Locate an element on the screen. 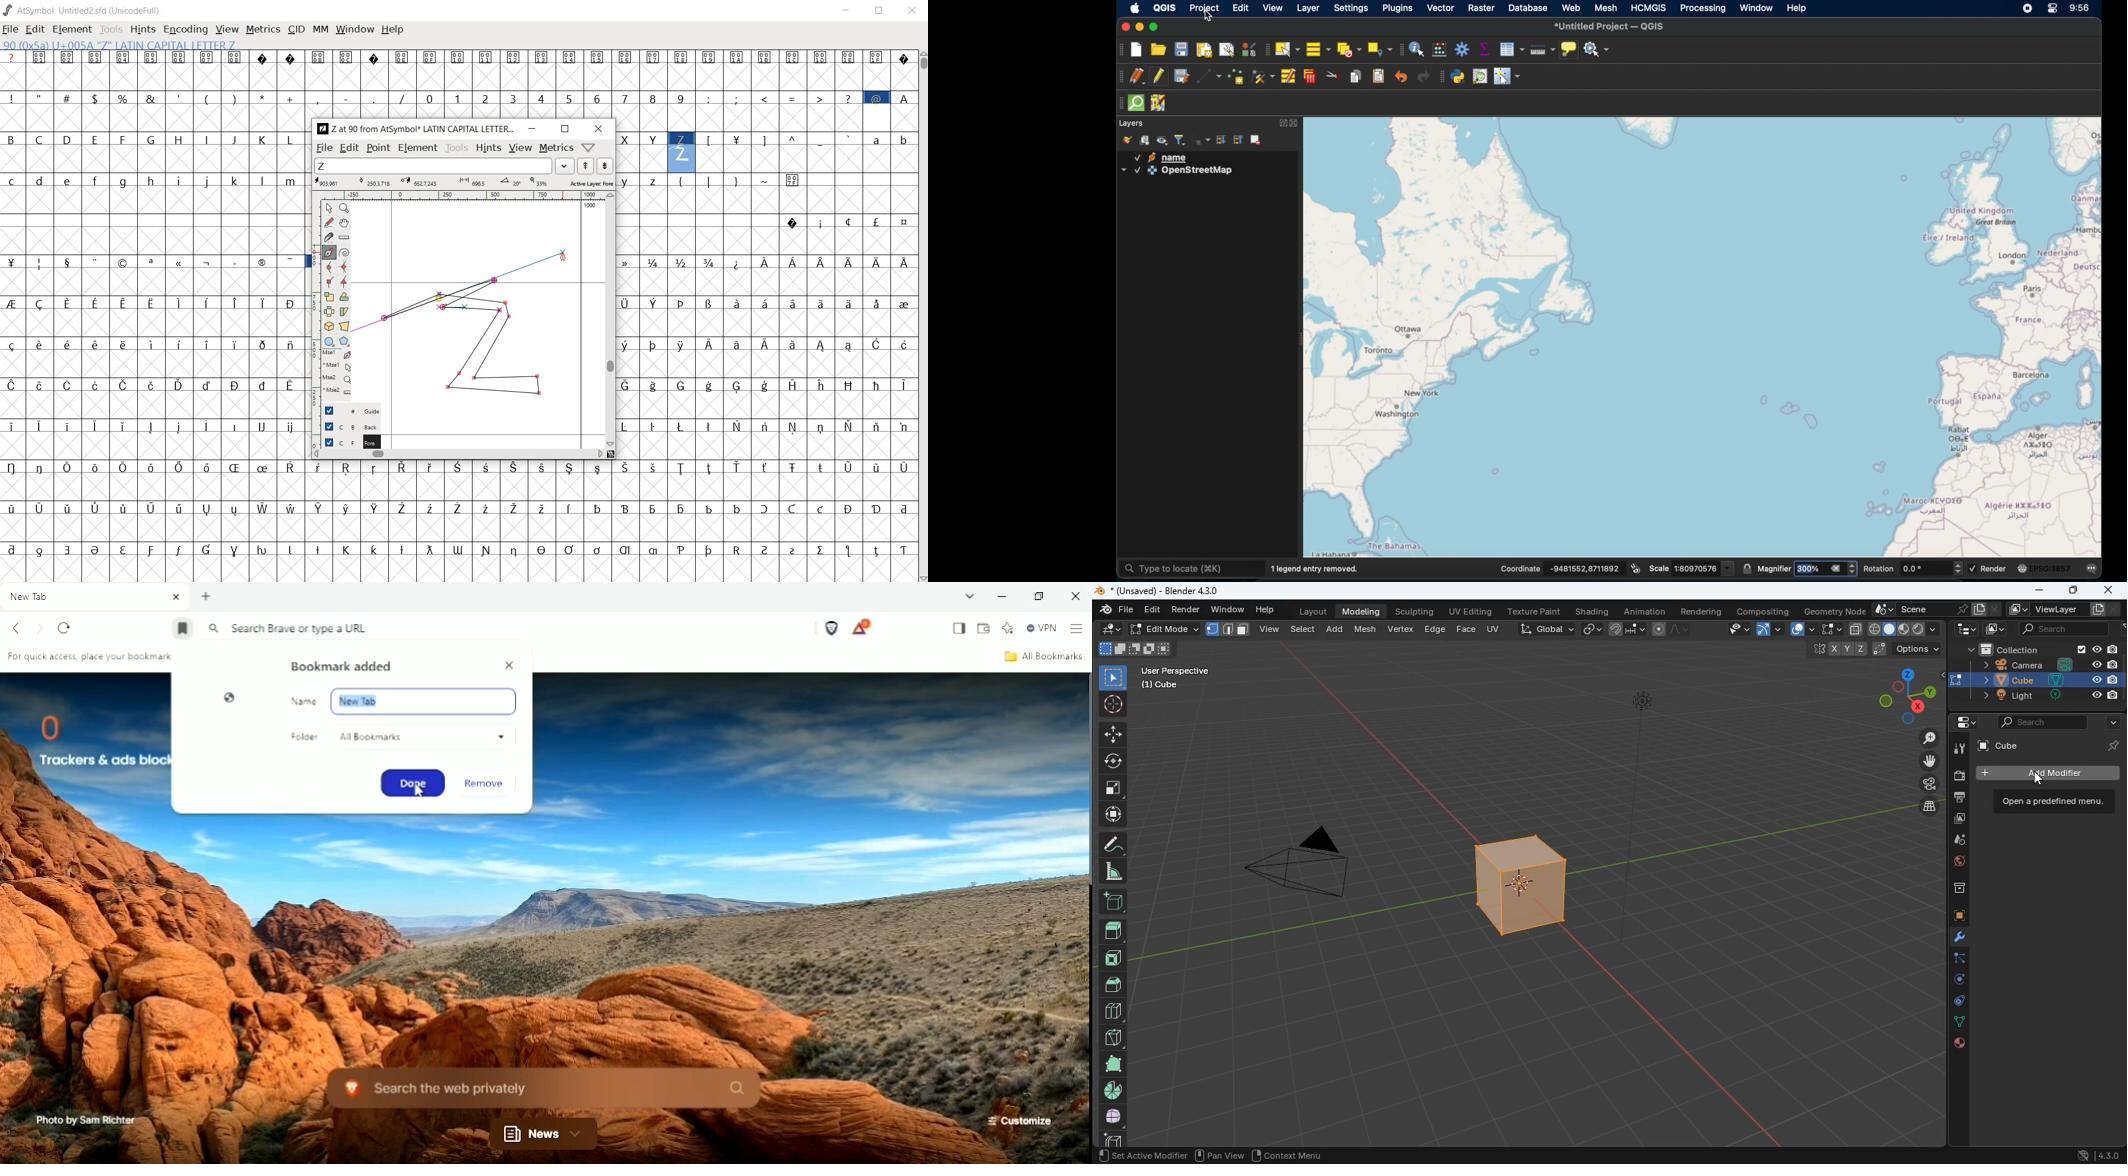 The height and width of the screenshot is (1176, 2128). measure line is located at coordinates (1543, 49).